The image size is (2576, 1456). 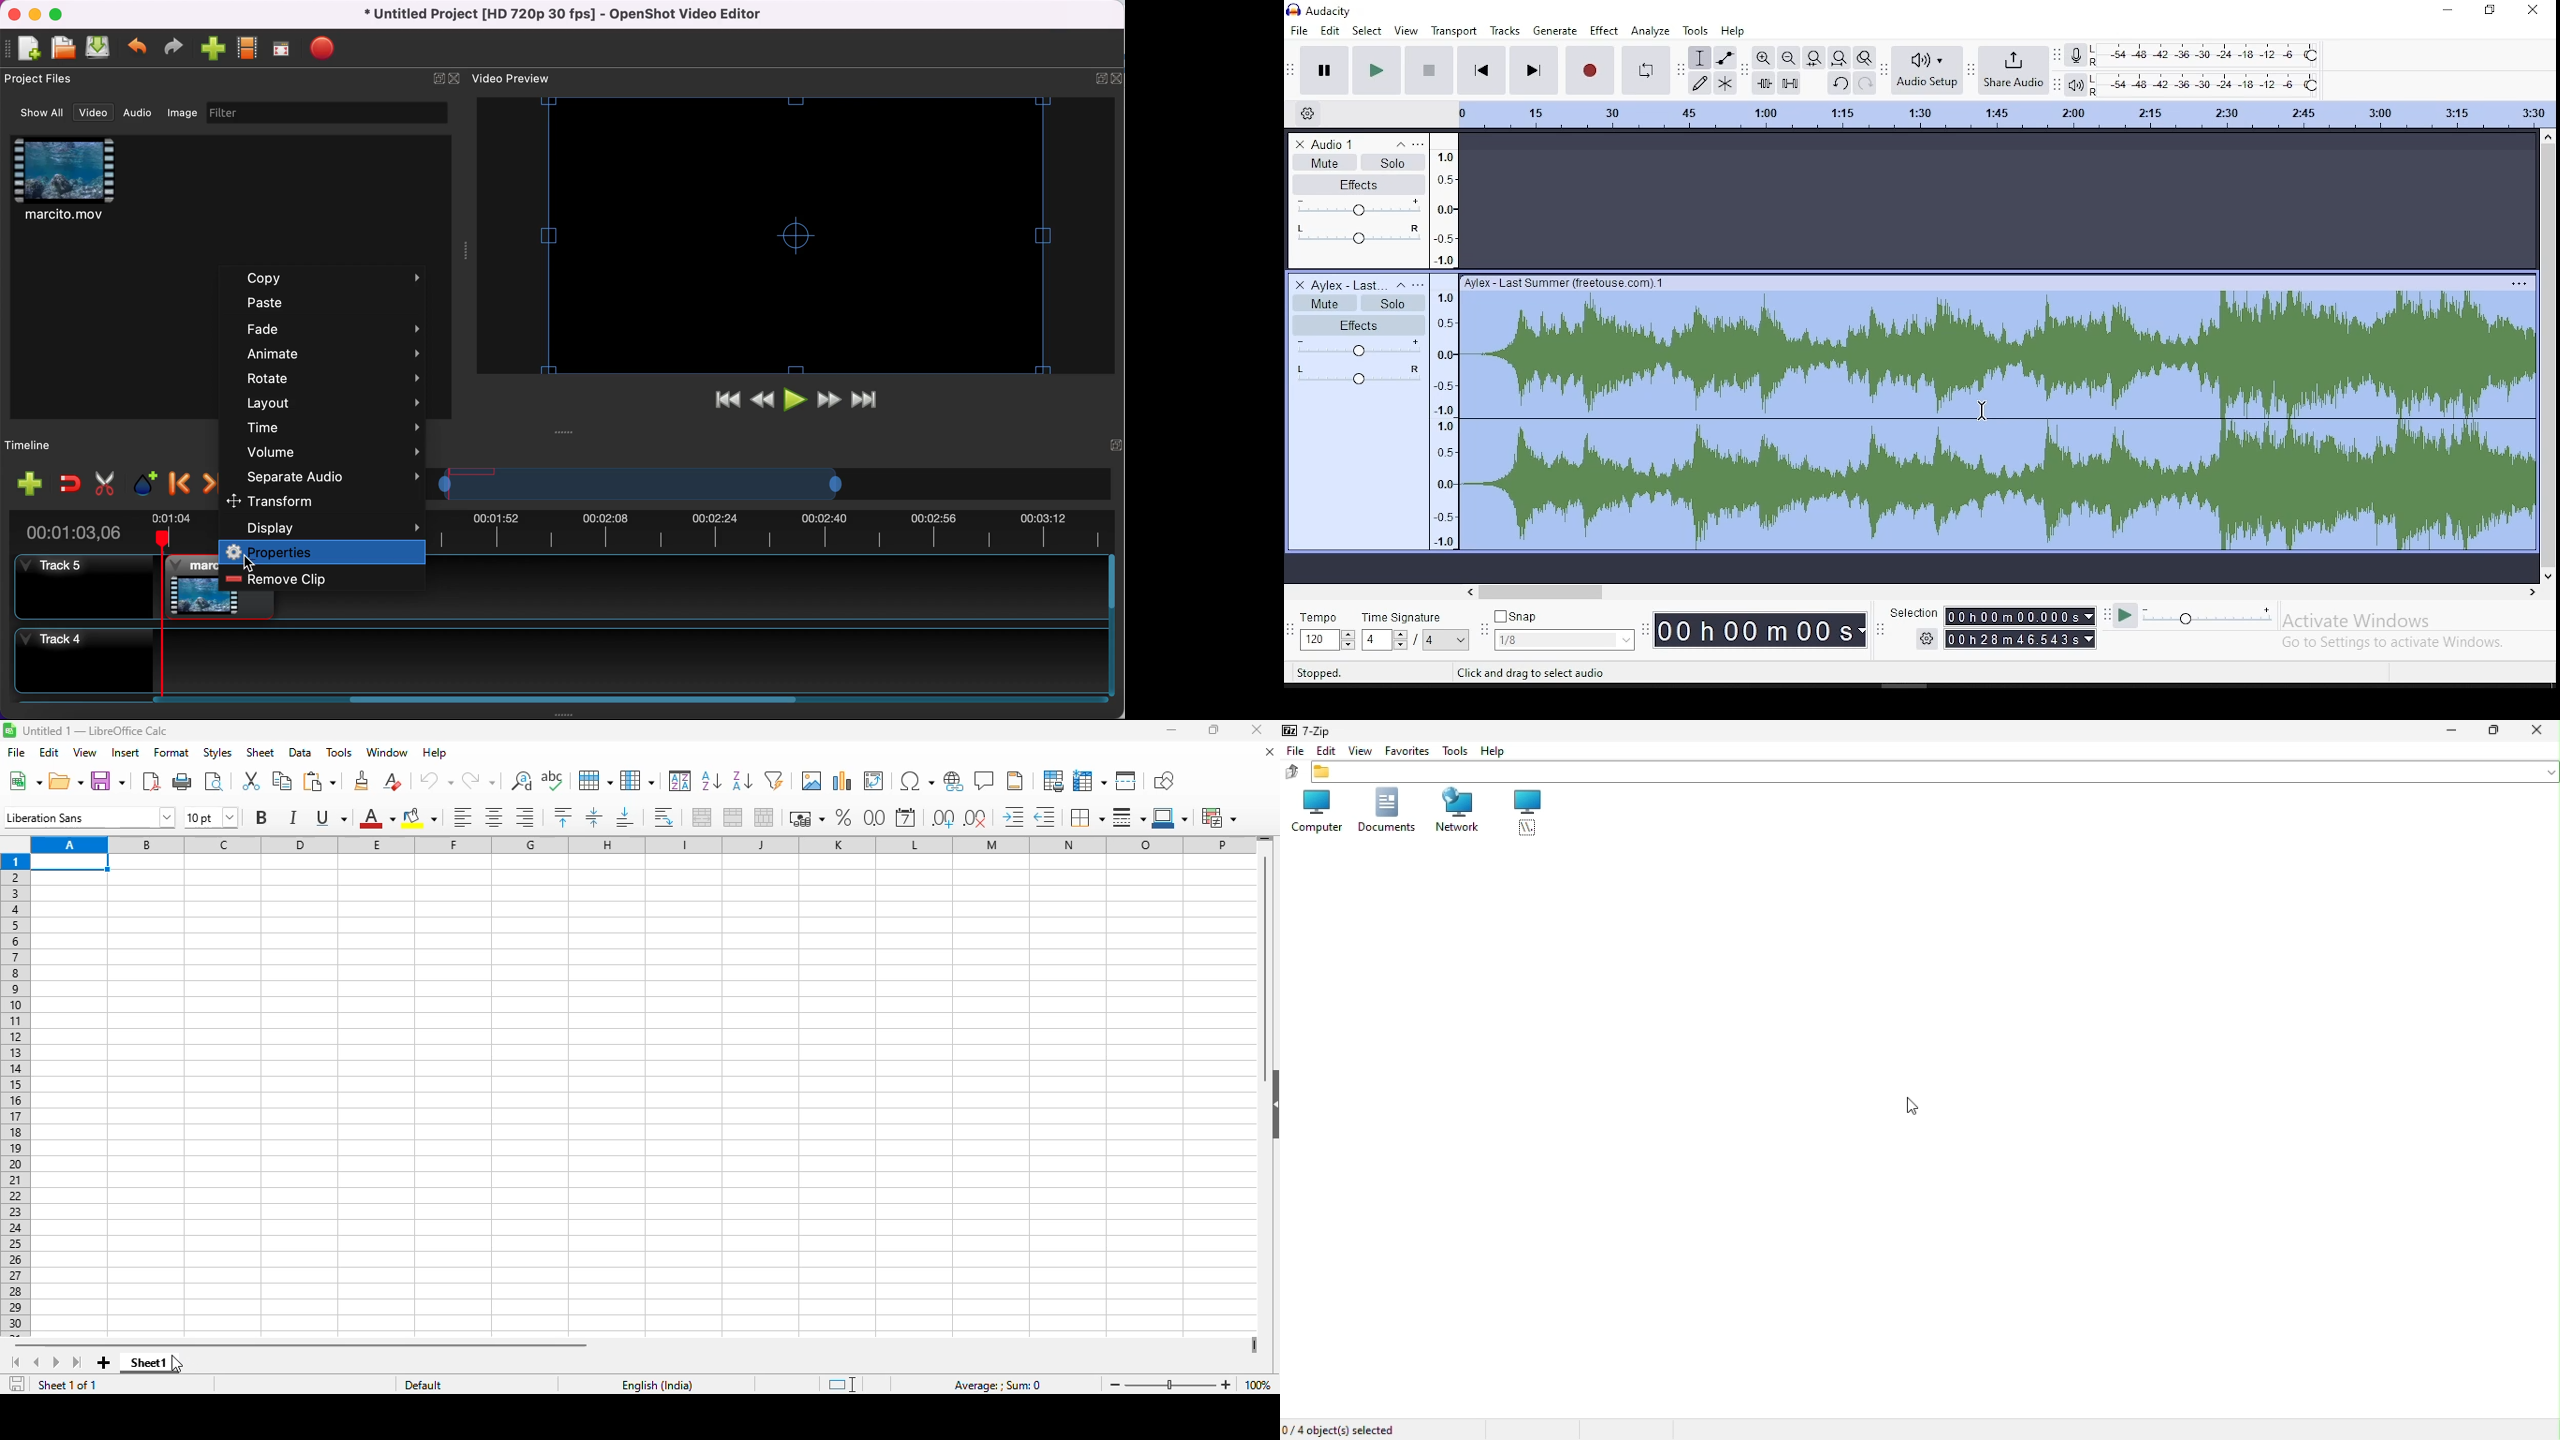 What do you see at coordinates (328, 378) in the screenshot?
I see `rotate` at bounding box center [328, 378].